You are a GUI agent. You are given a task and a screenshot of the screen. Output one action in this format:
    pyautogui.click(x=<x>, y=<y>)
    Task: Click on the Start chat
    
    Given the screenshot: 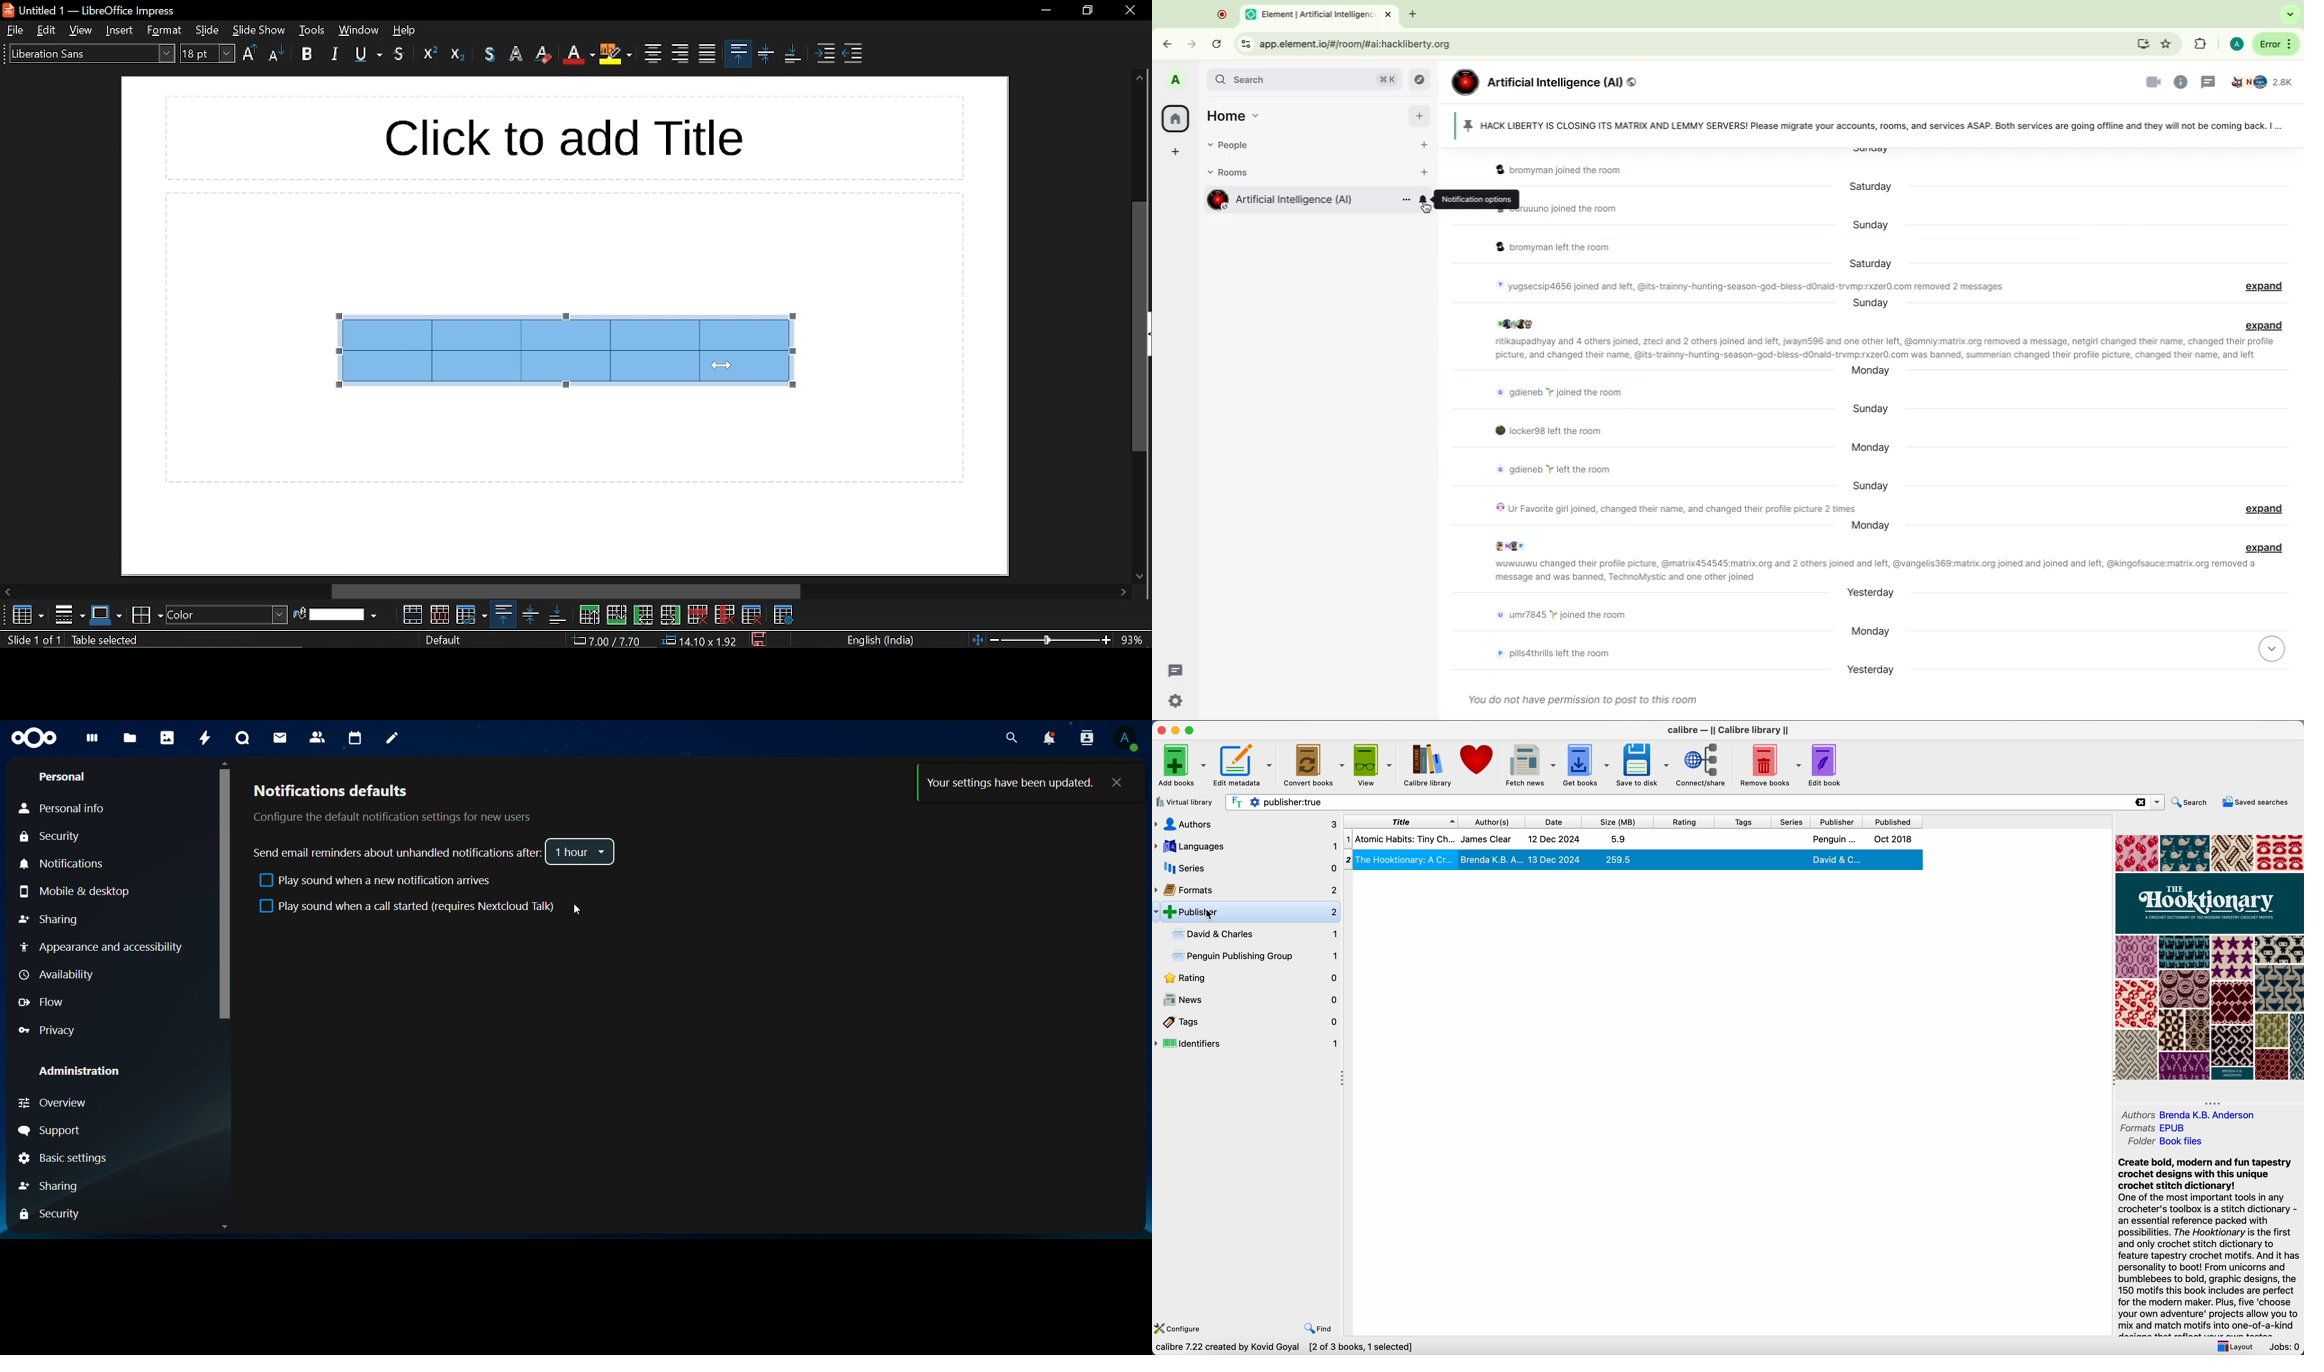 What is the action you would take?
    pyautogui.click(x=1424, y=145)
    